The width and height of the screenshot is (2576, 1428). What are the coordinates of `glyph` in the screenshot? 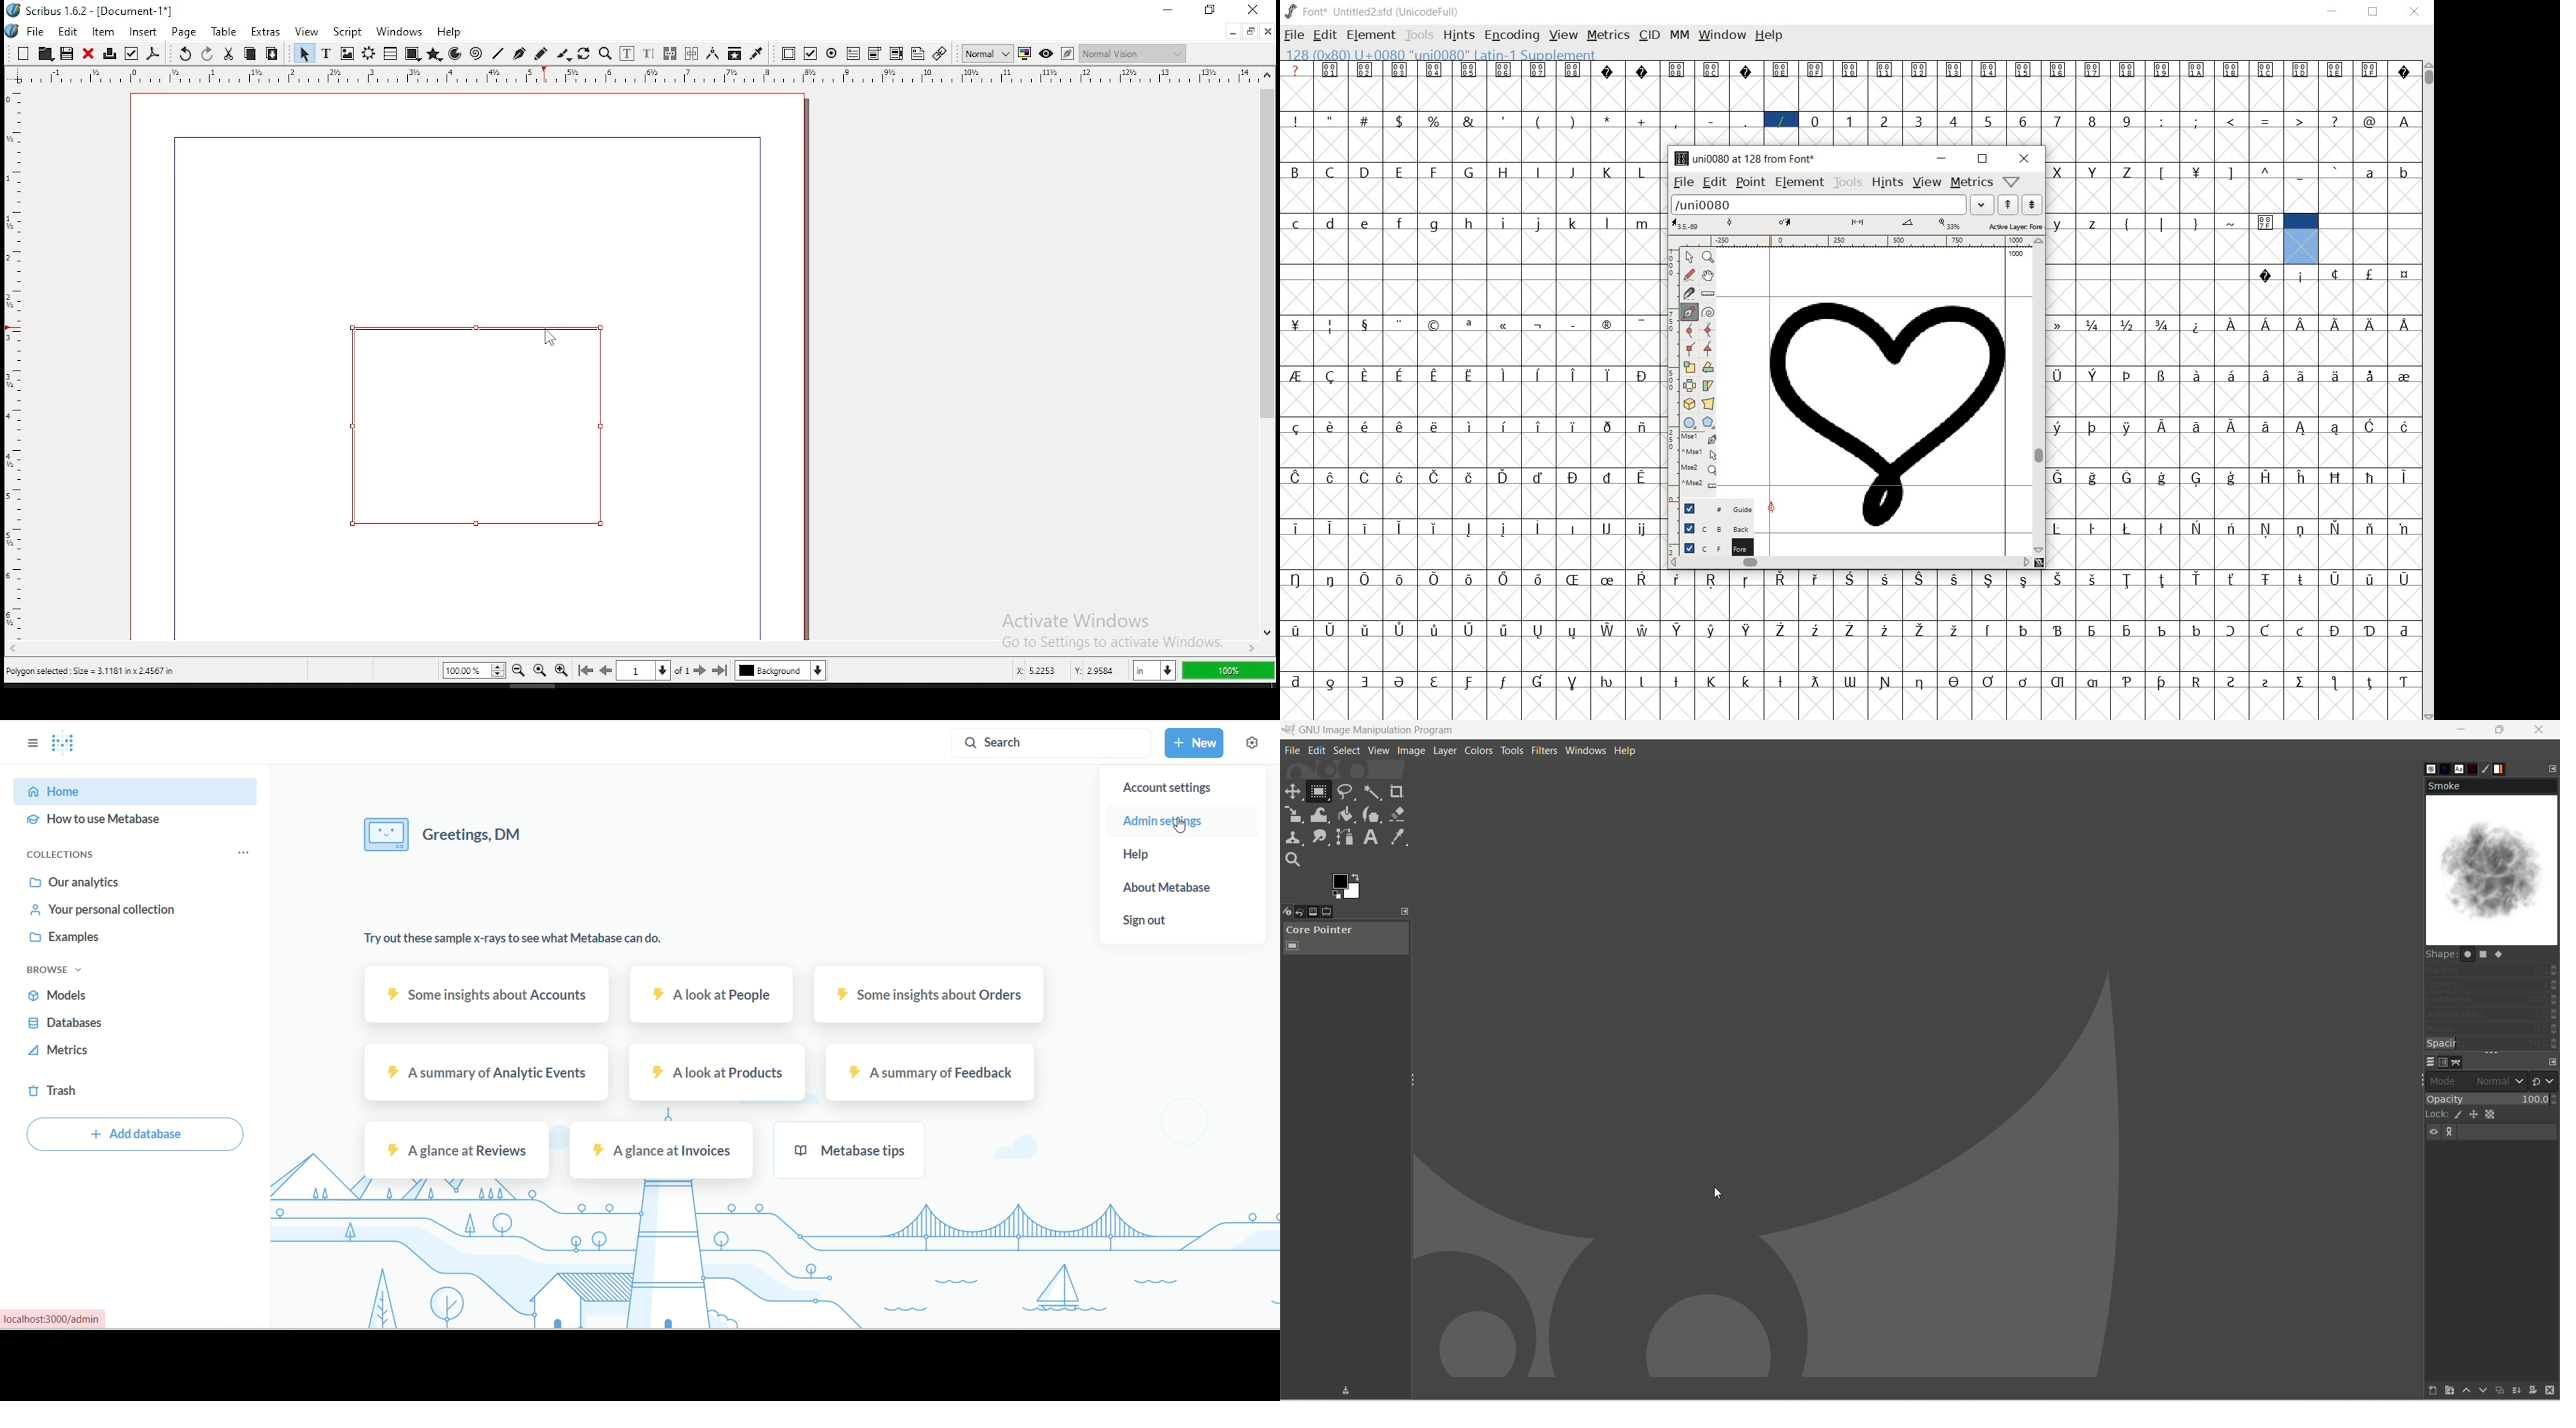 It's located at (1606, 682).